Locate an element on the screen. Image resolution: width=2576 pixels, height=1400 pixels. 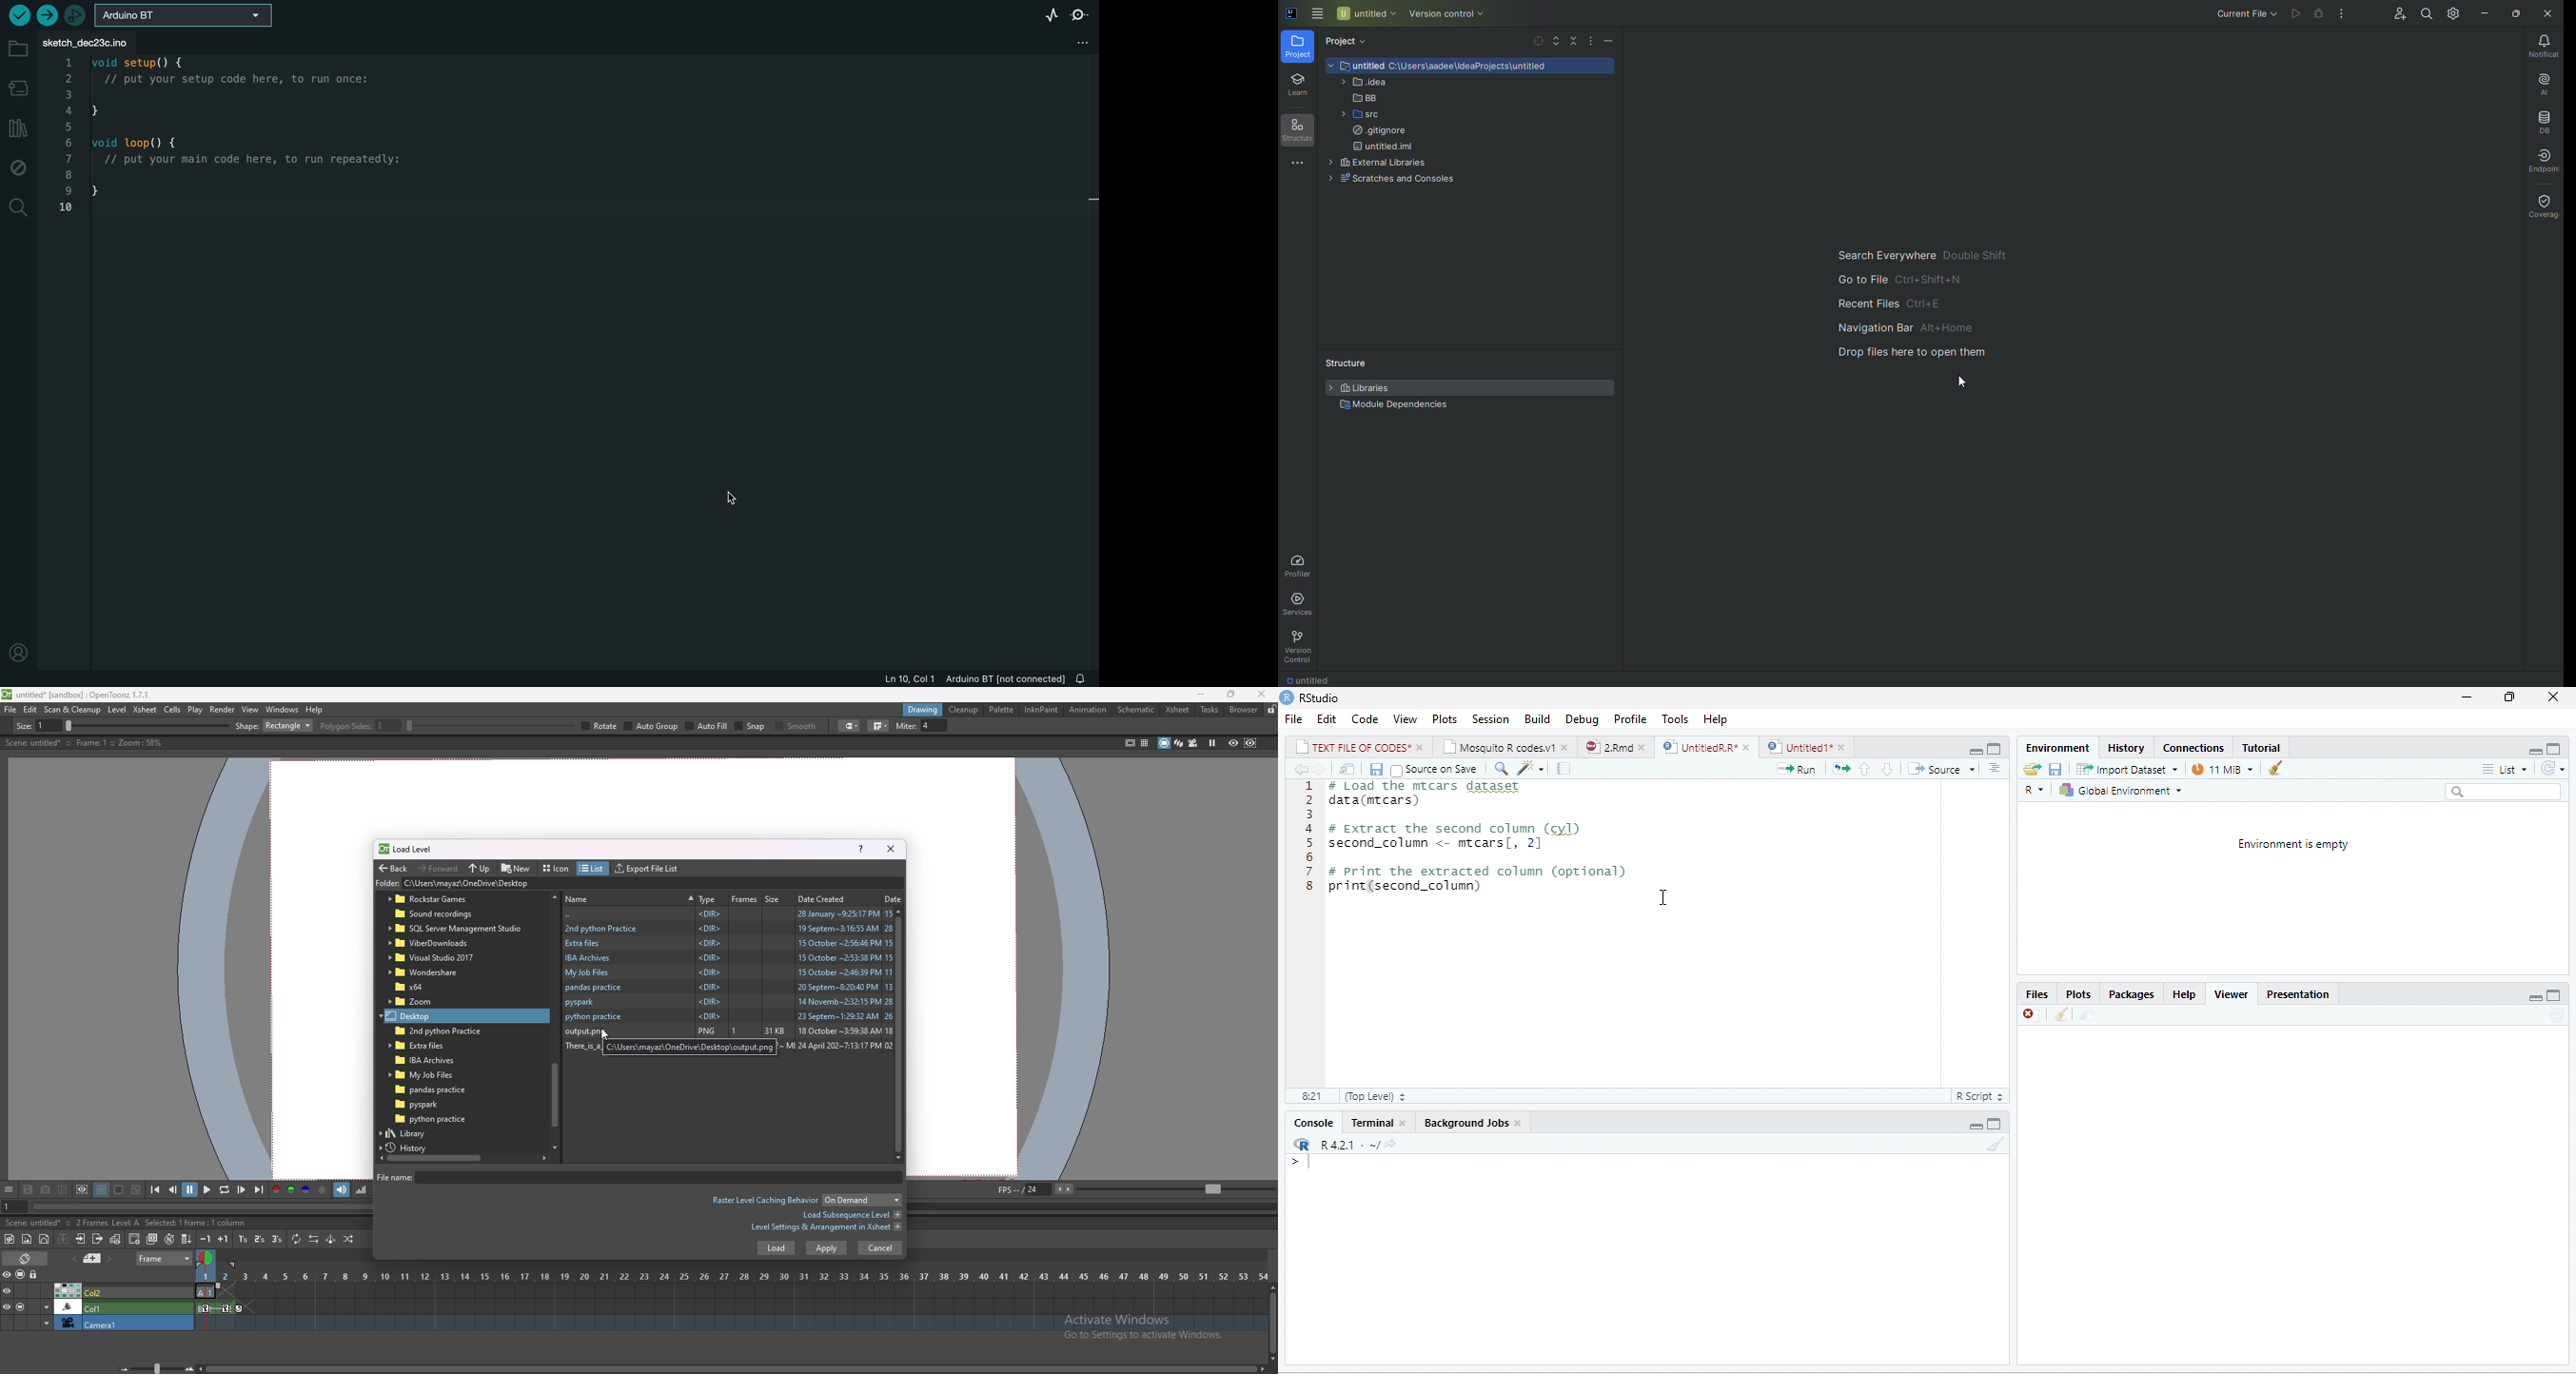
close is located at coordinates (1844, 747).